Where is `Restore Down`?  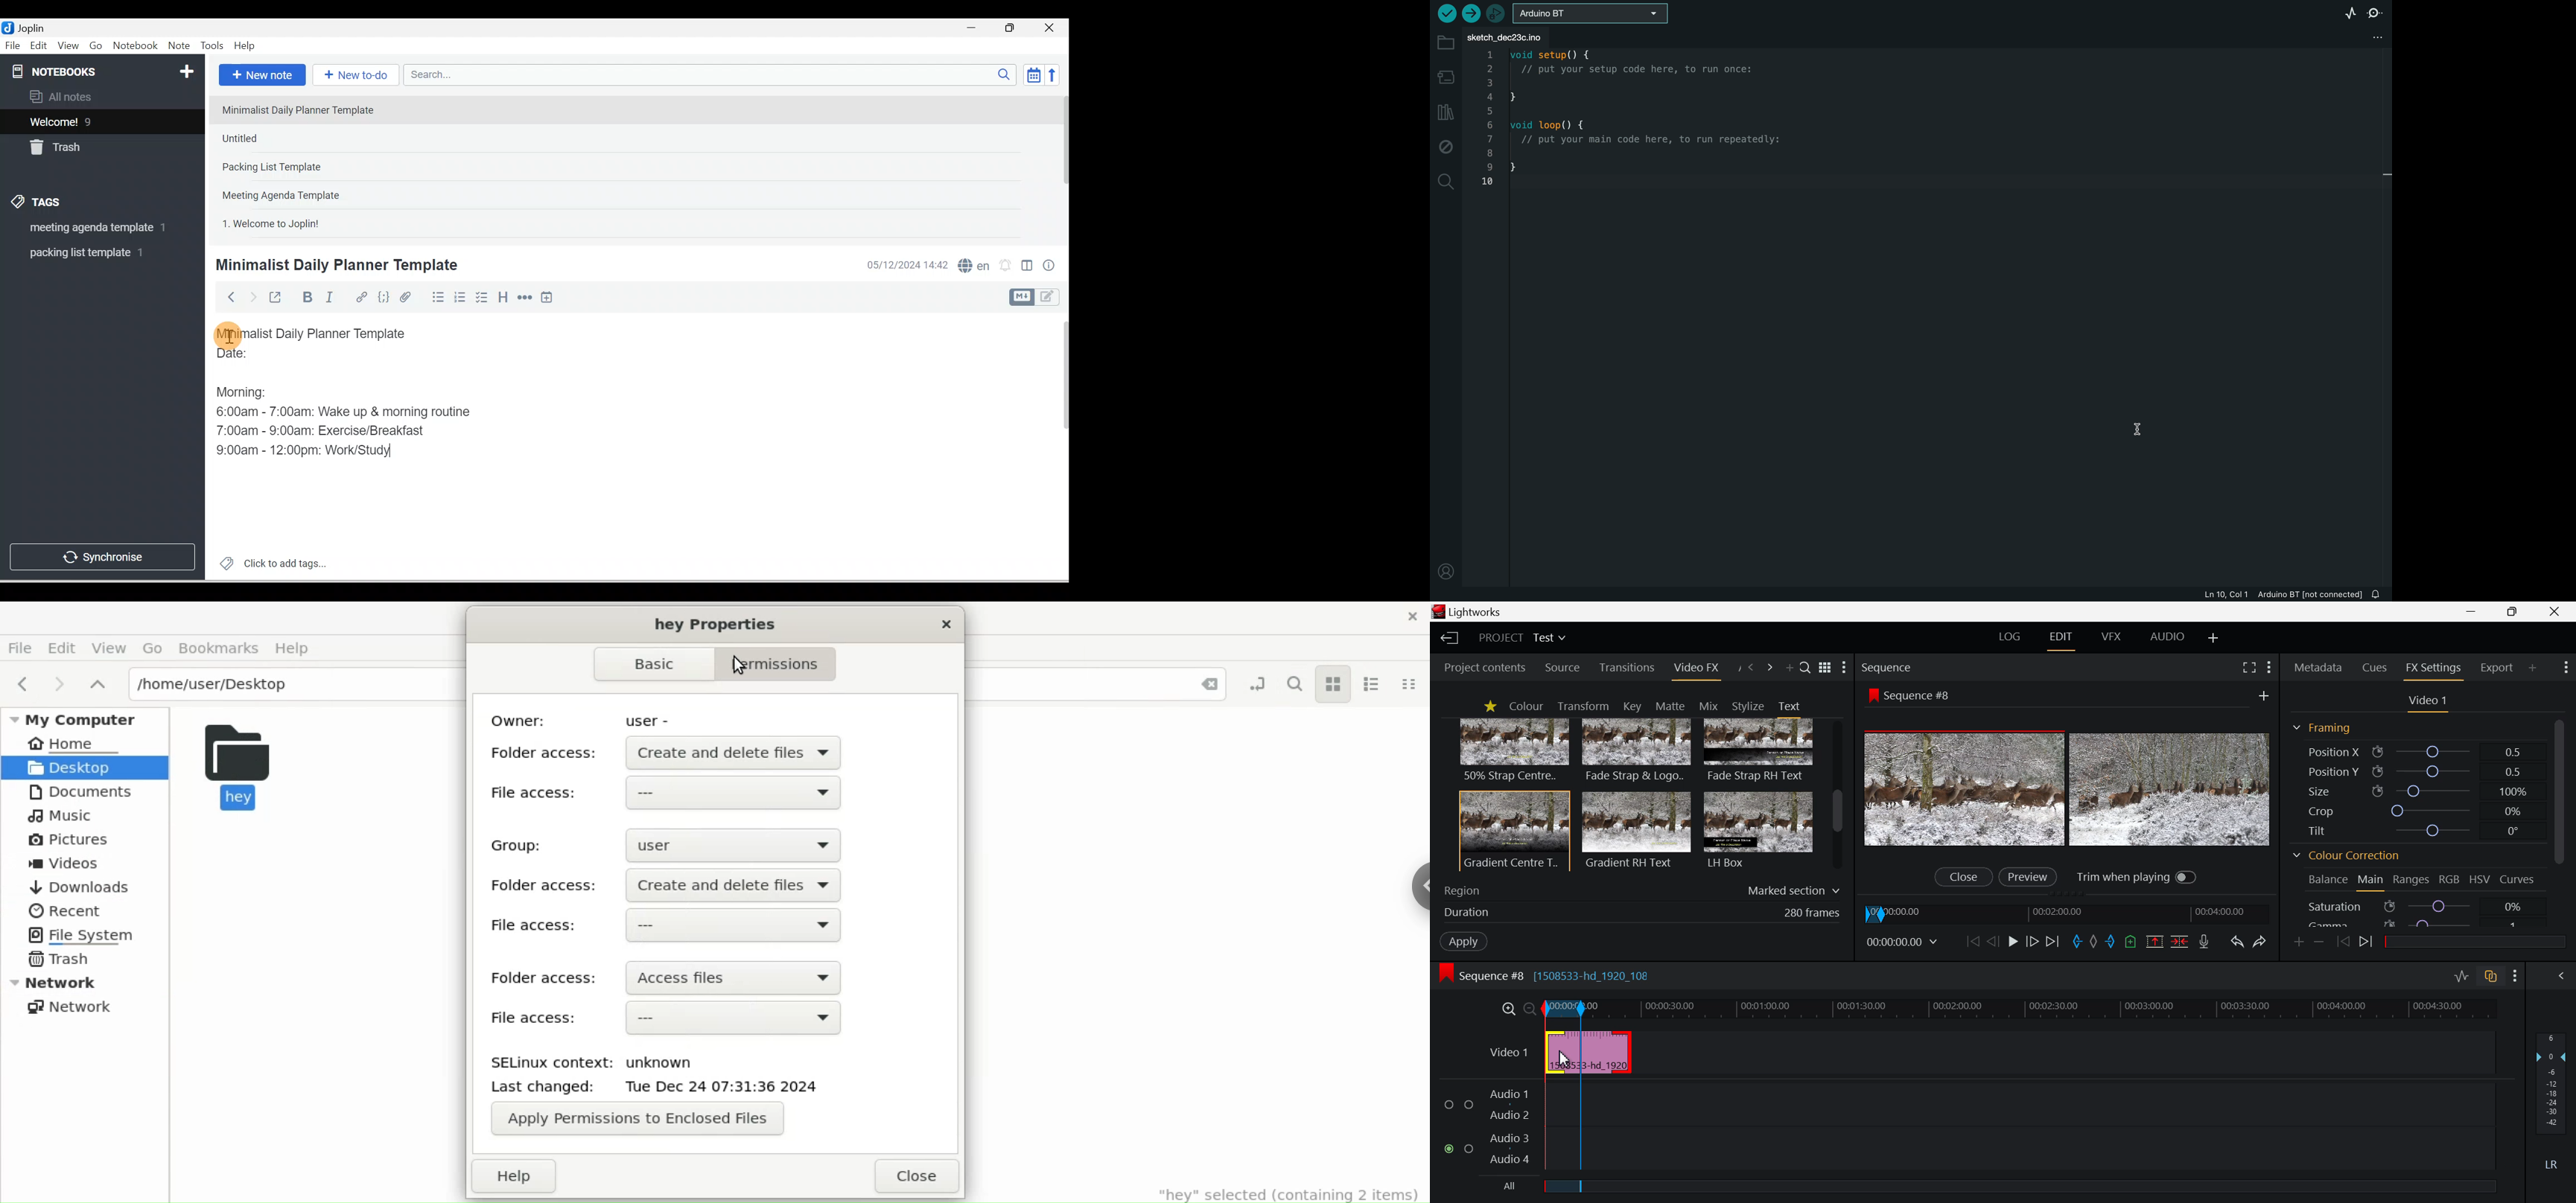 Restore Down is located at coordinates (2473, 612).